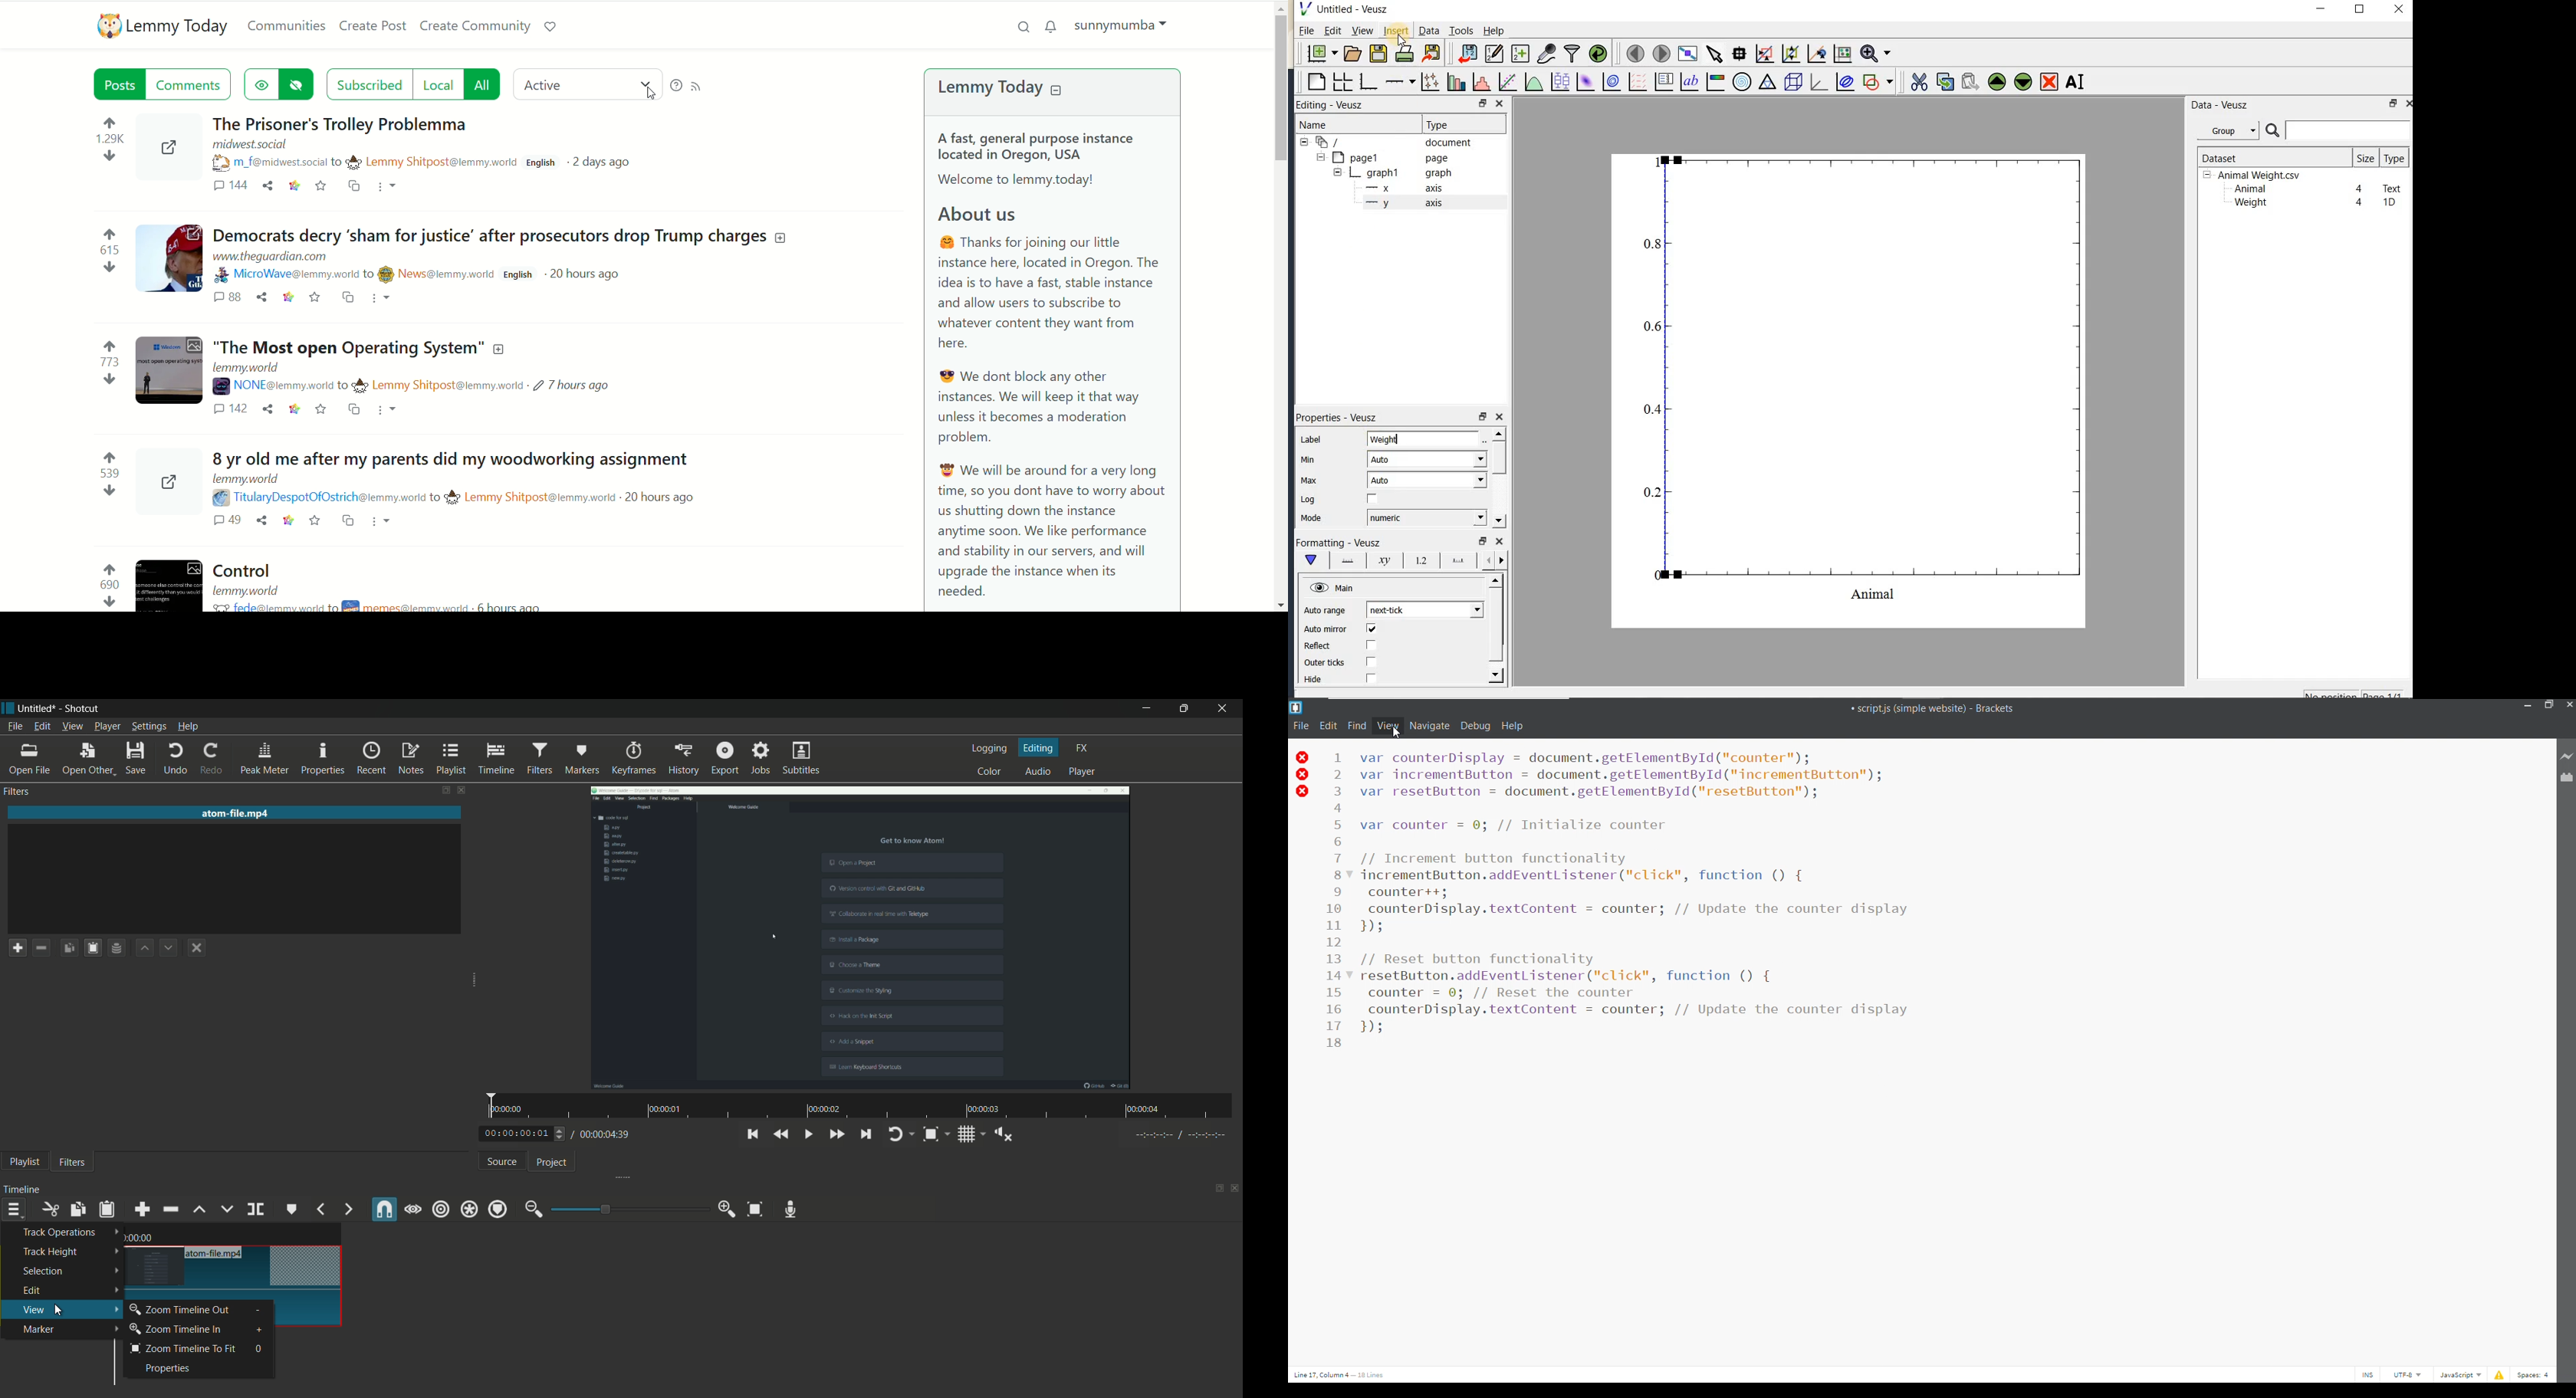  What do you see at coordinates (1300, 726) in the screenshot?
I see `file` at bounding box center [1300, 726].